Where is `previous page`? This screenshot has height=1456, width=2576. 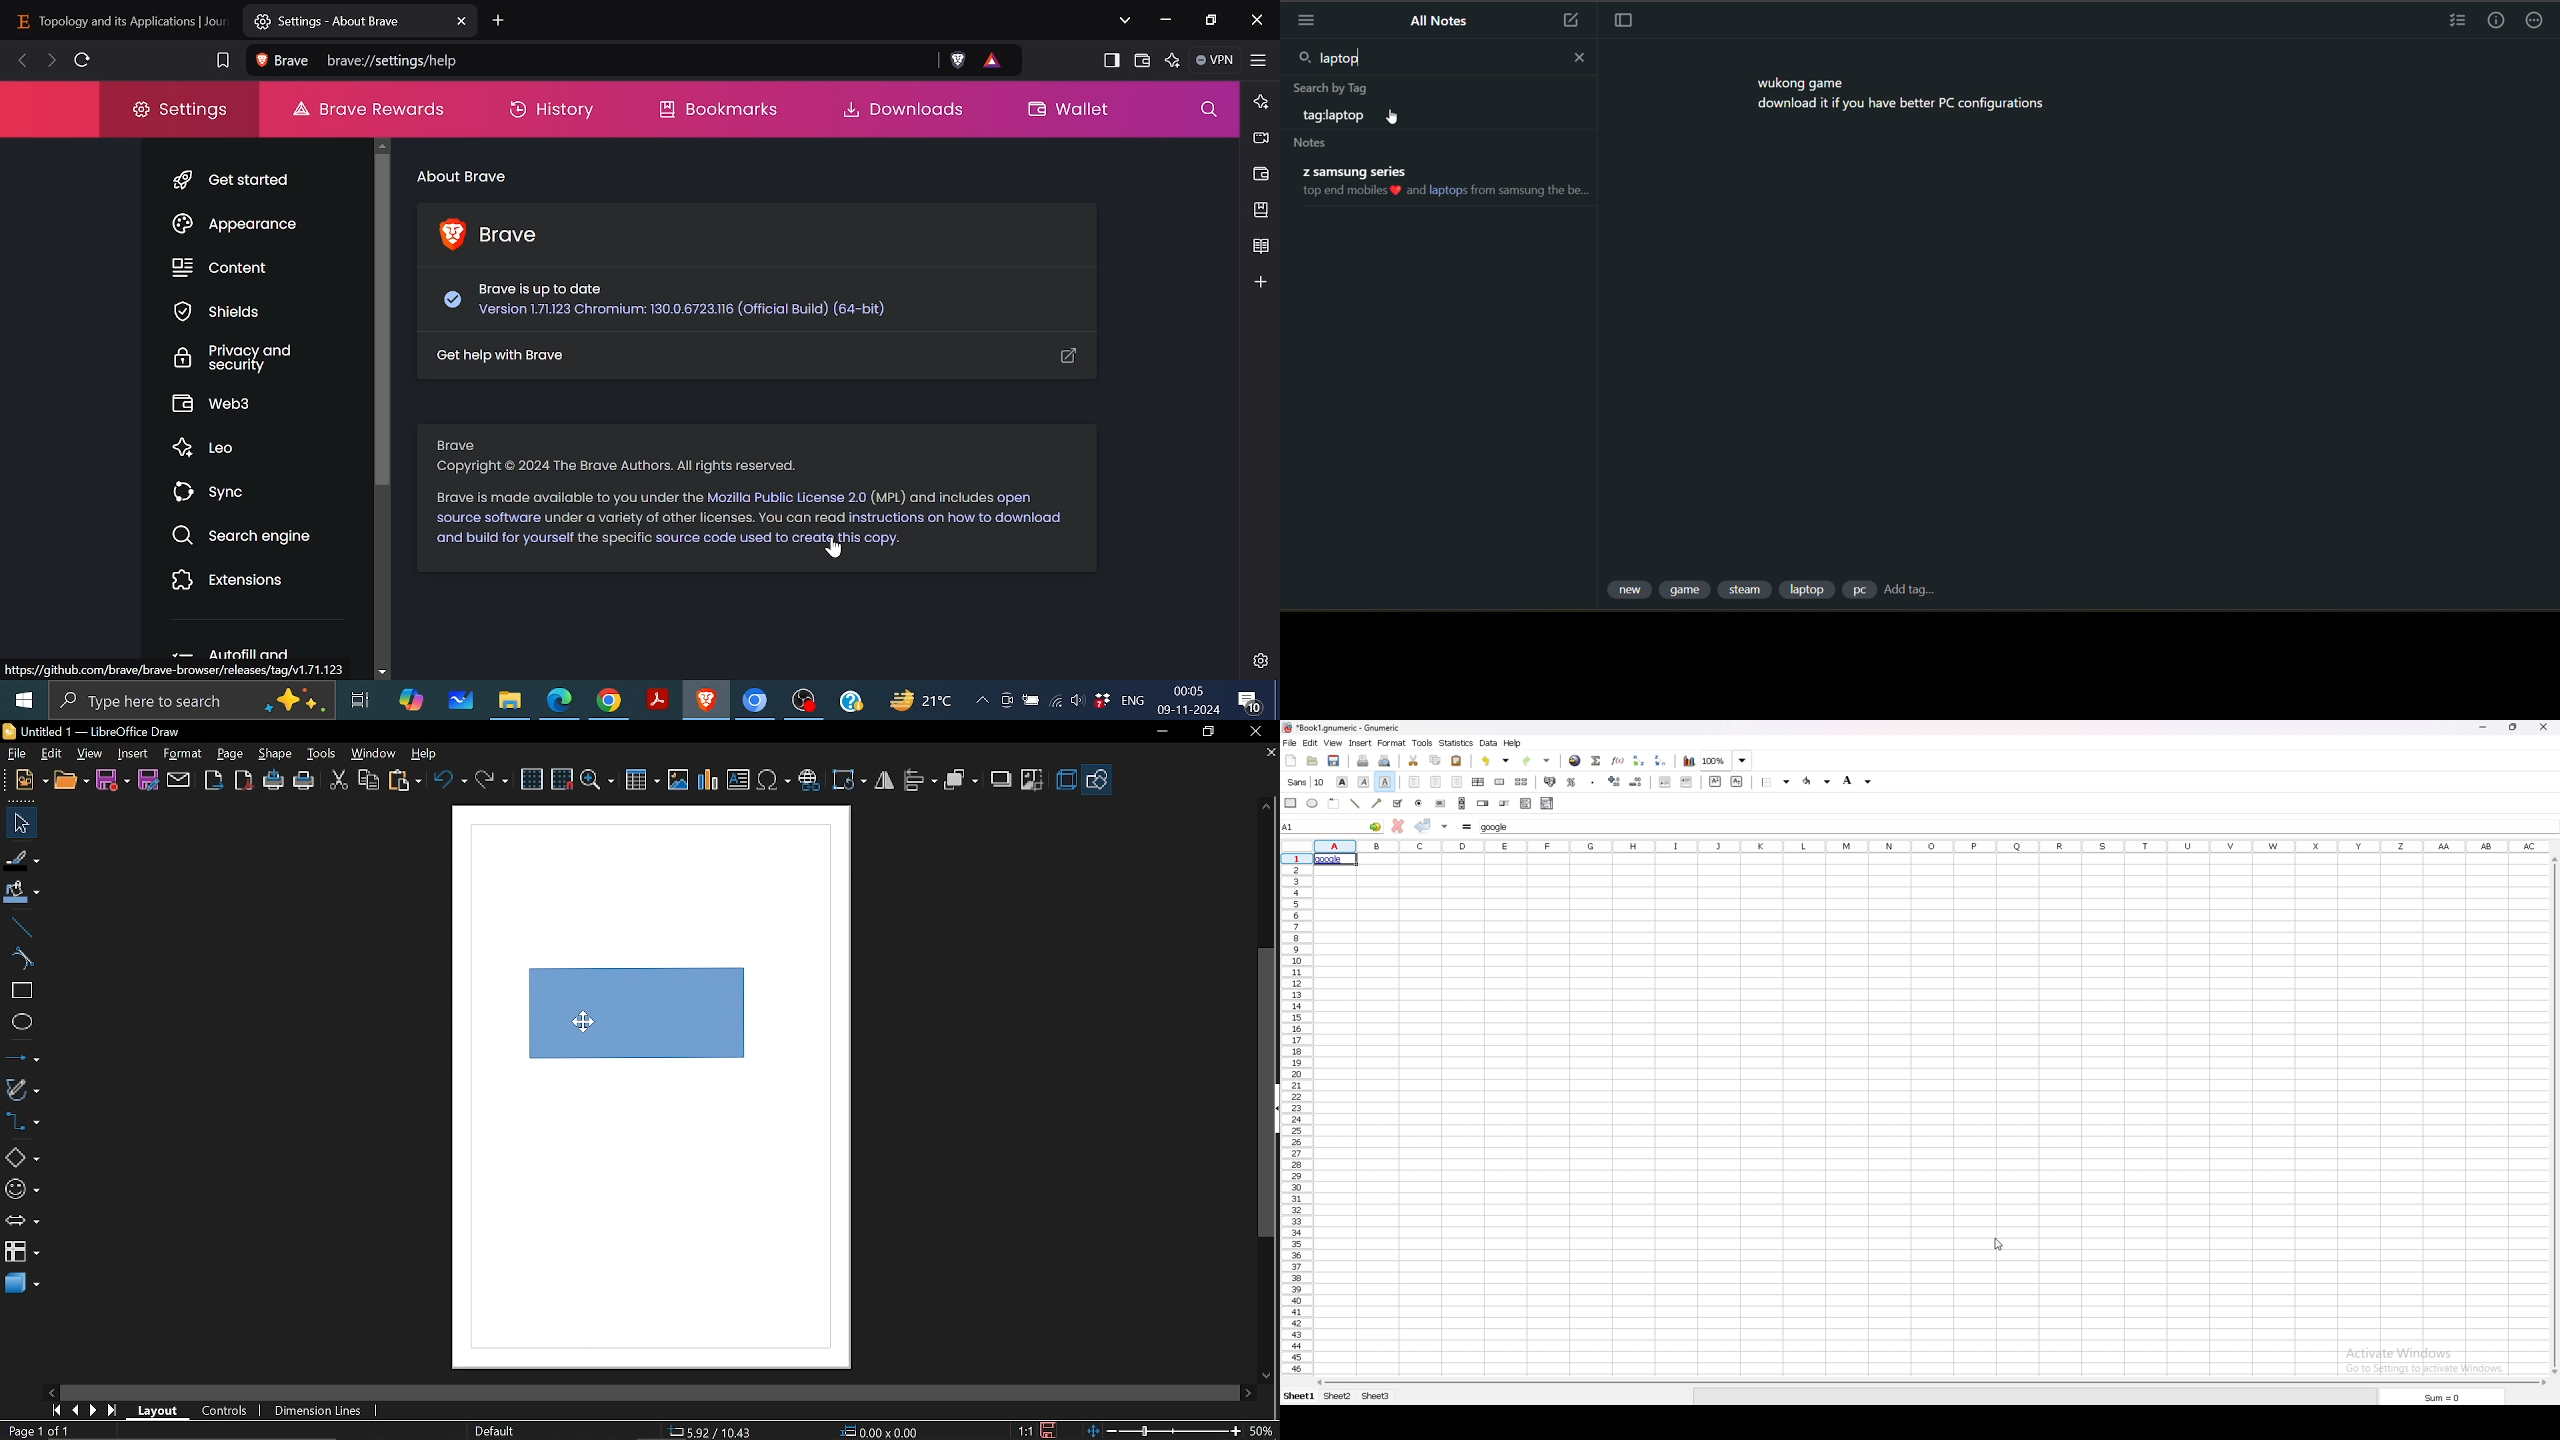 previous page is located at coordinates (75, 1410).